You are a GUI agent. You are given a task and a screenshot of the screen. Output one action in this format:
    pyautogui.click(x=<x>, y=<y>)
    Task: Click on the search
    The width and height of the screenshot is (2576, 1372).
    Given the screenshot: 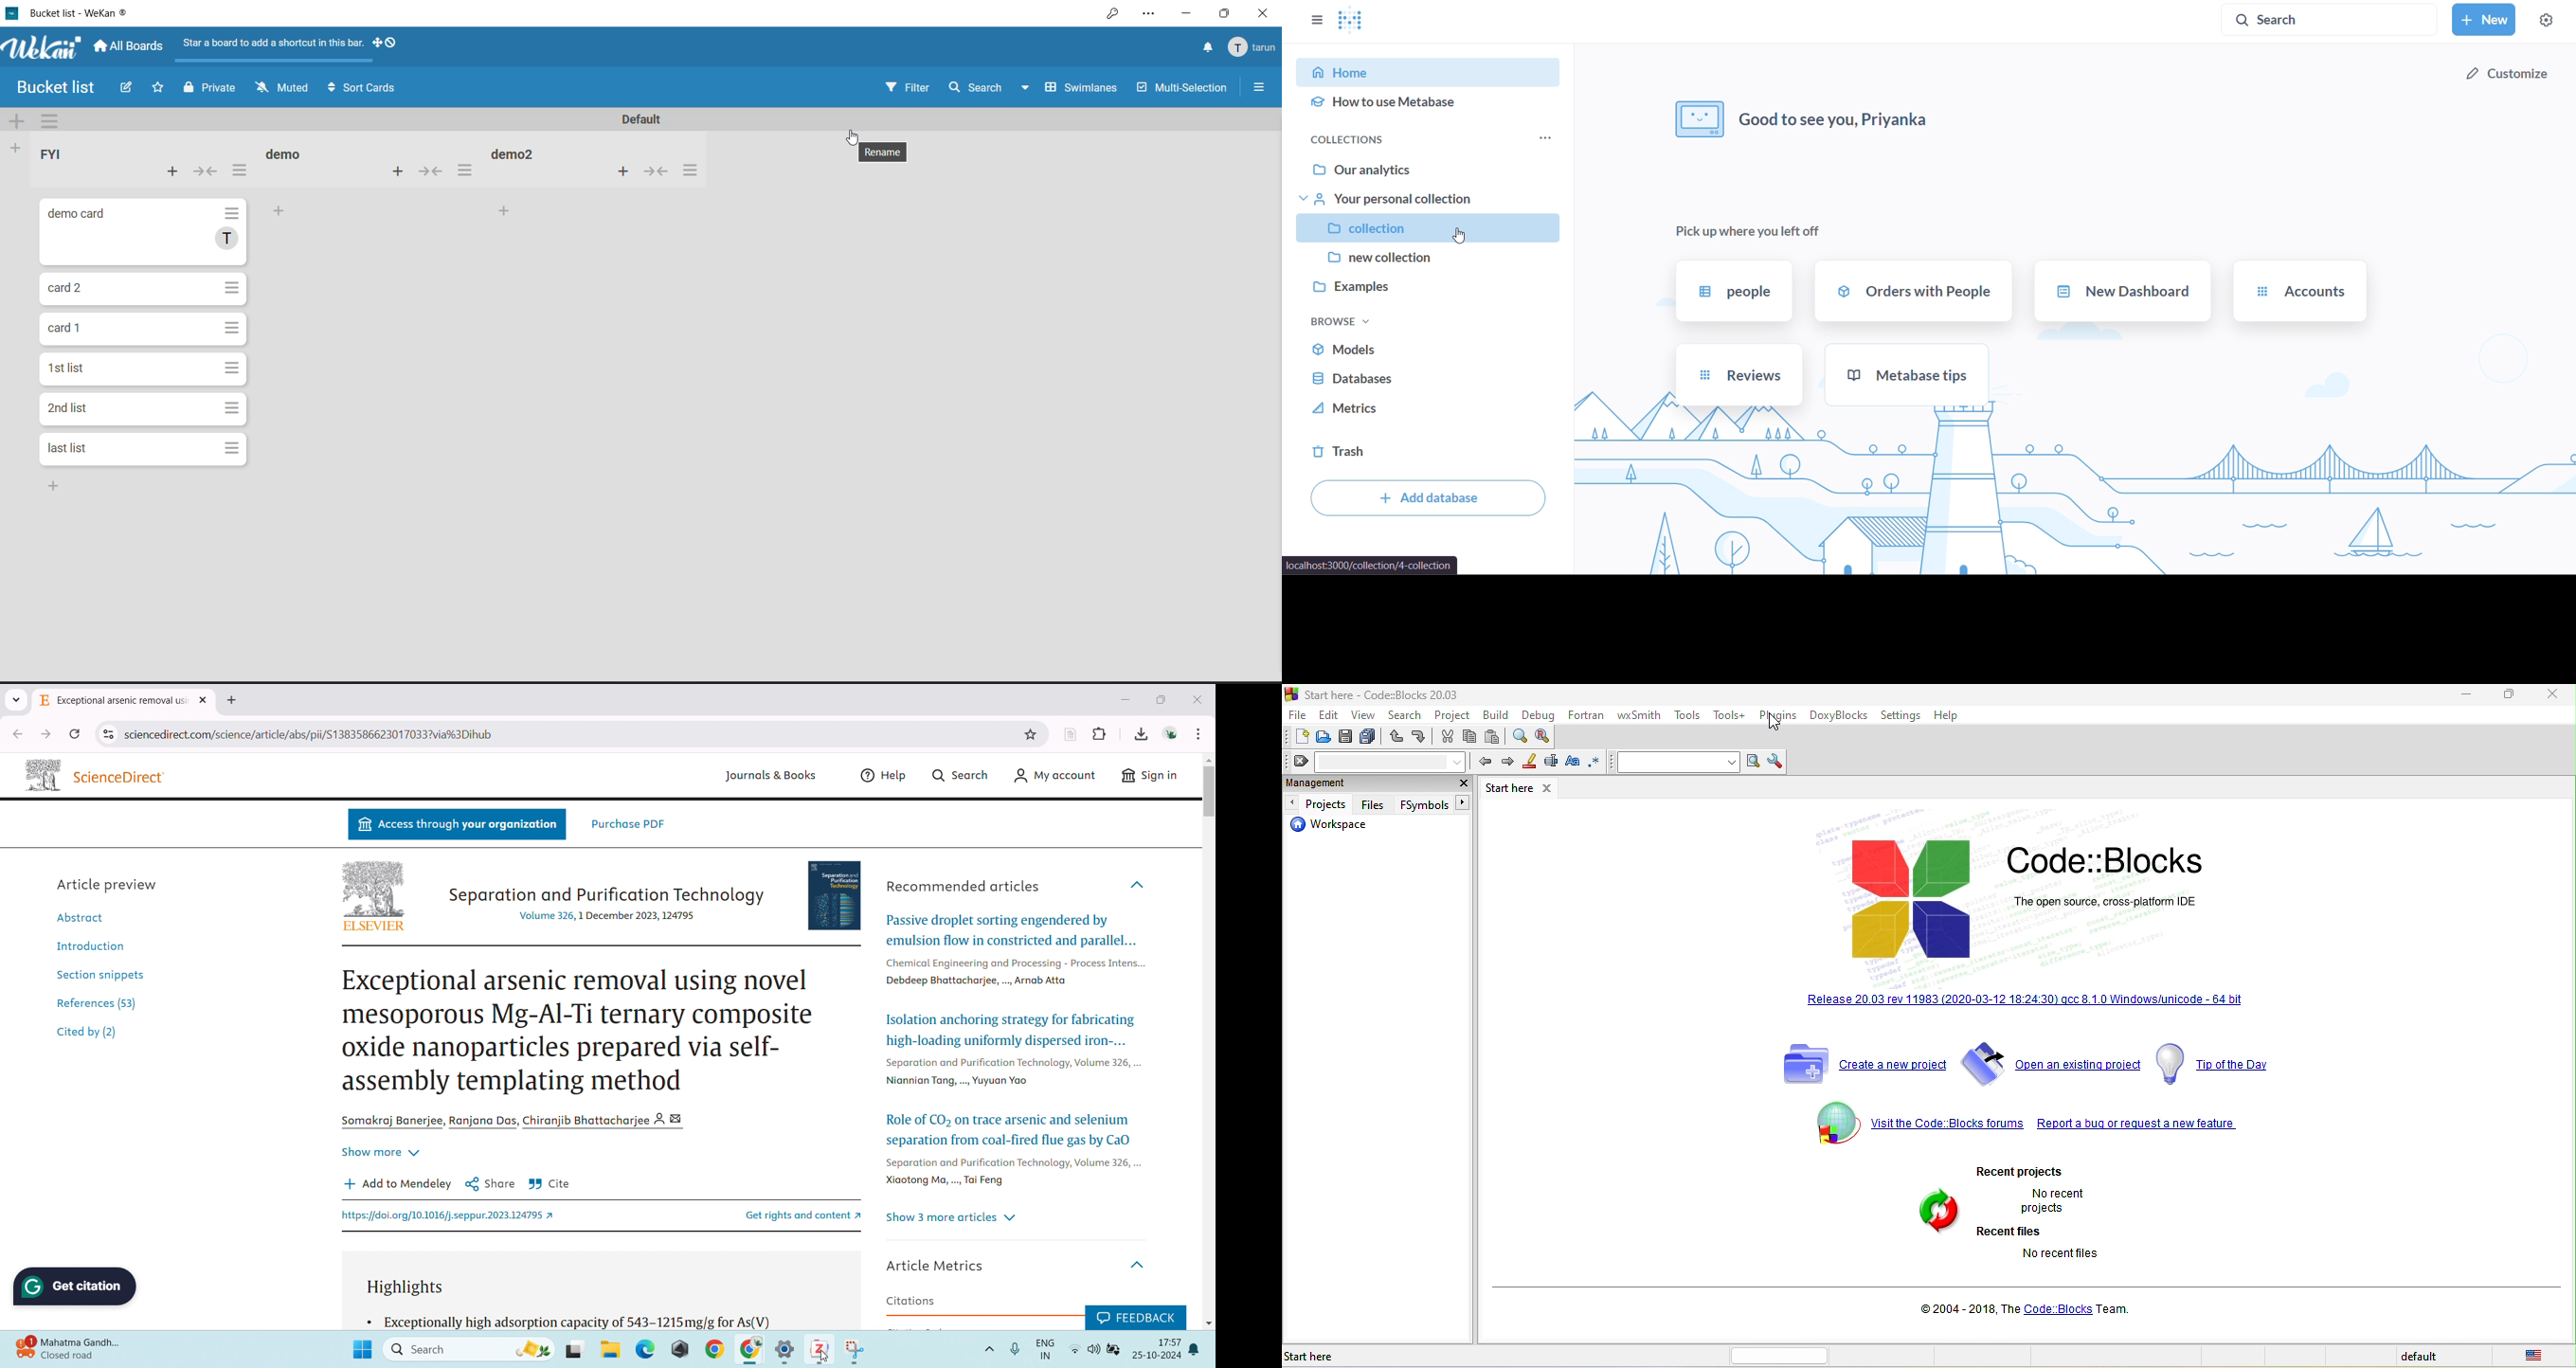 What is the action you would take?
    pyautogui.click(x=977, y=90)
    